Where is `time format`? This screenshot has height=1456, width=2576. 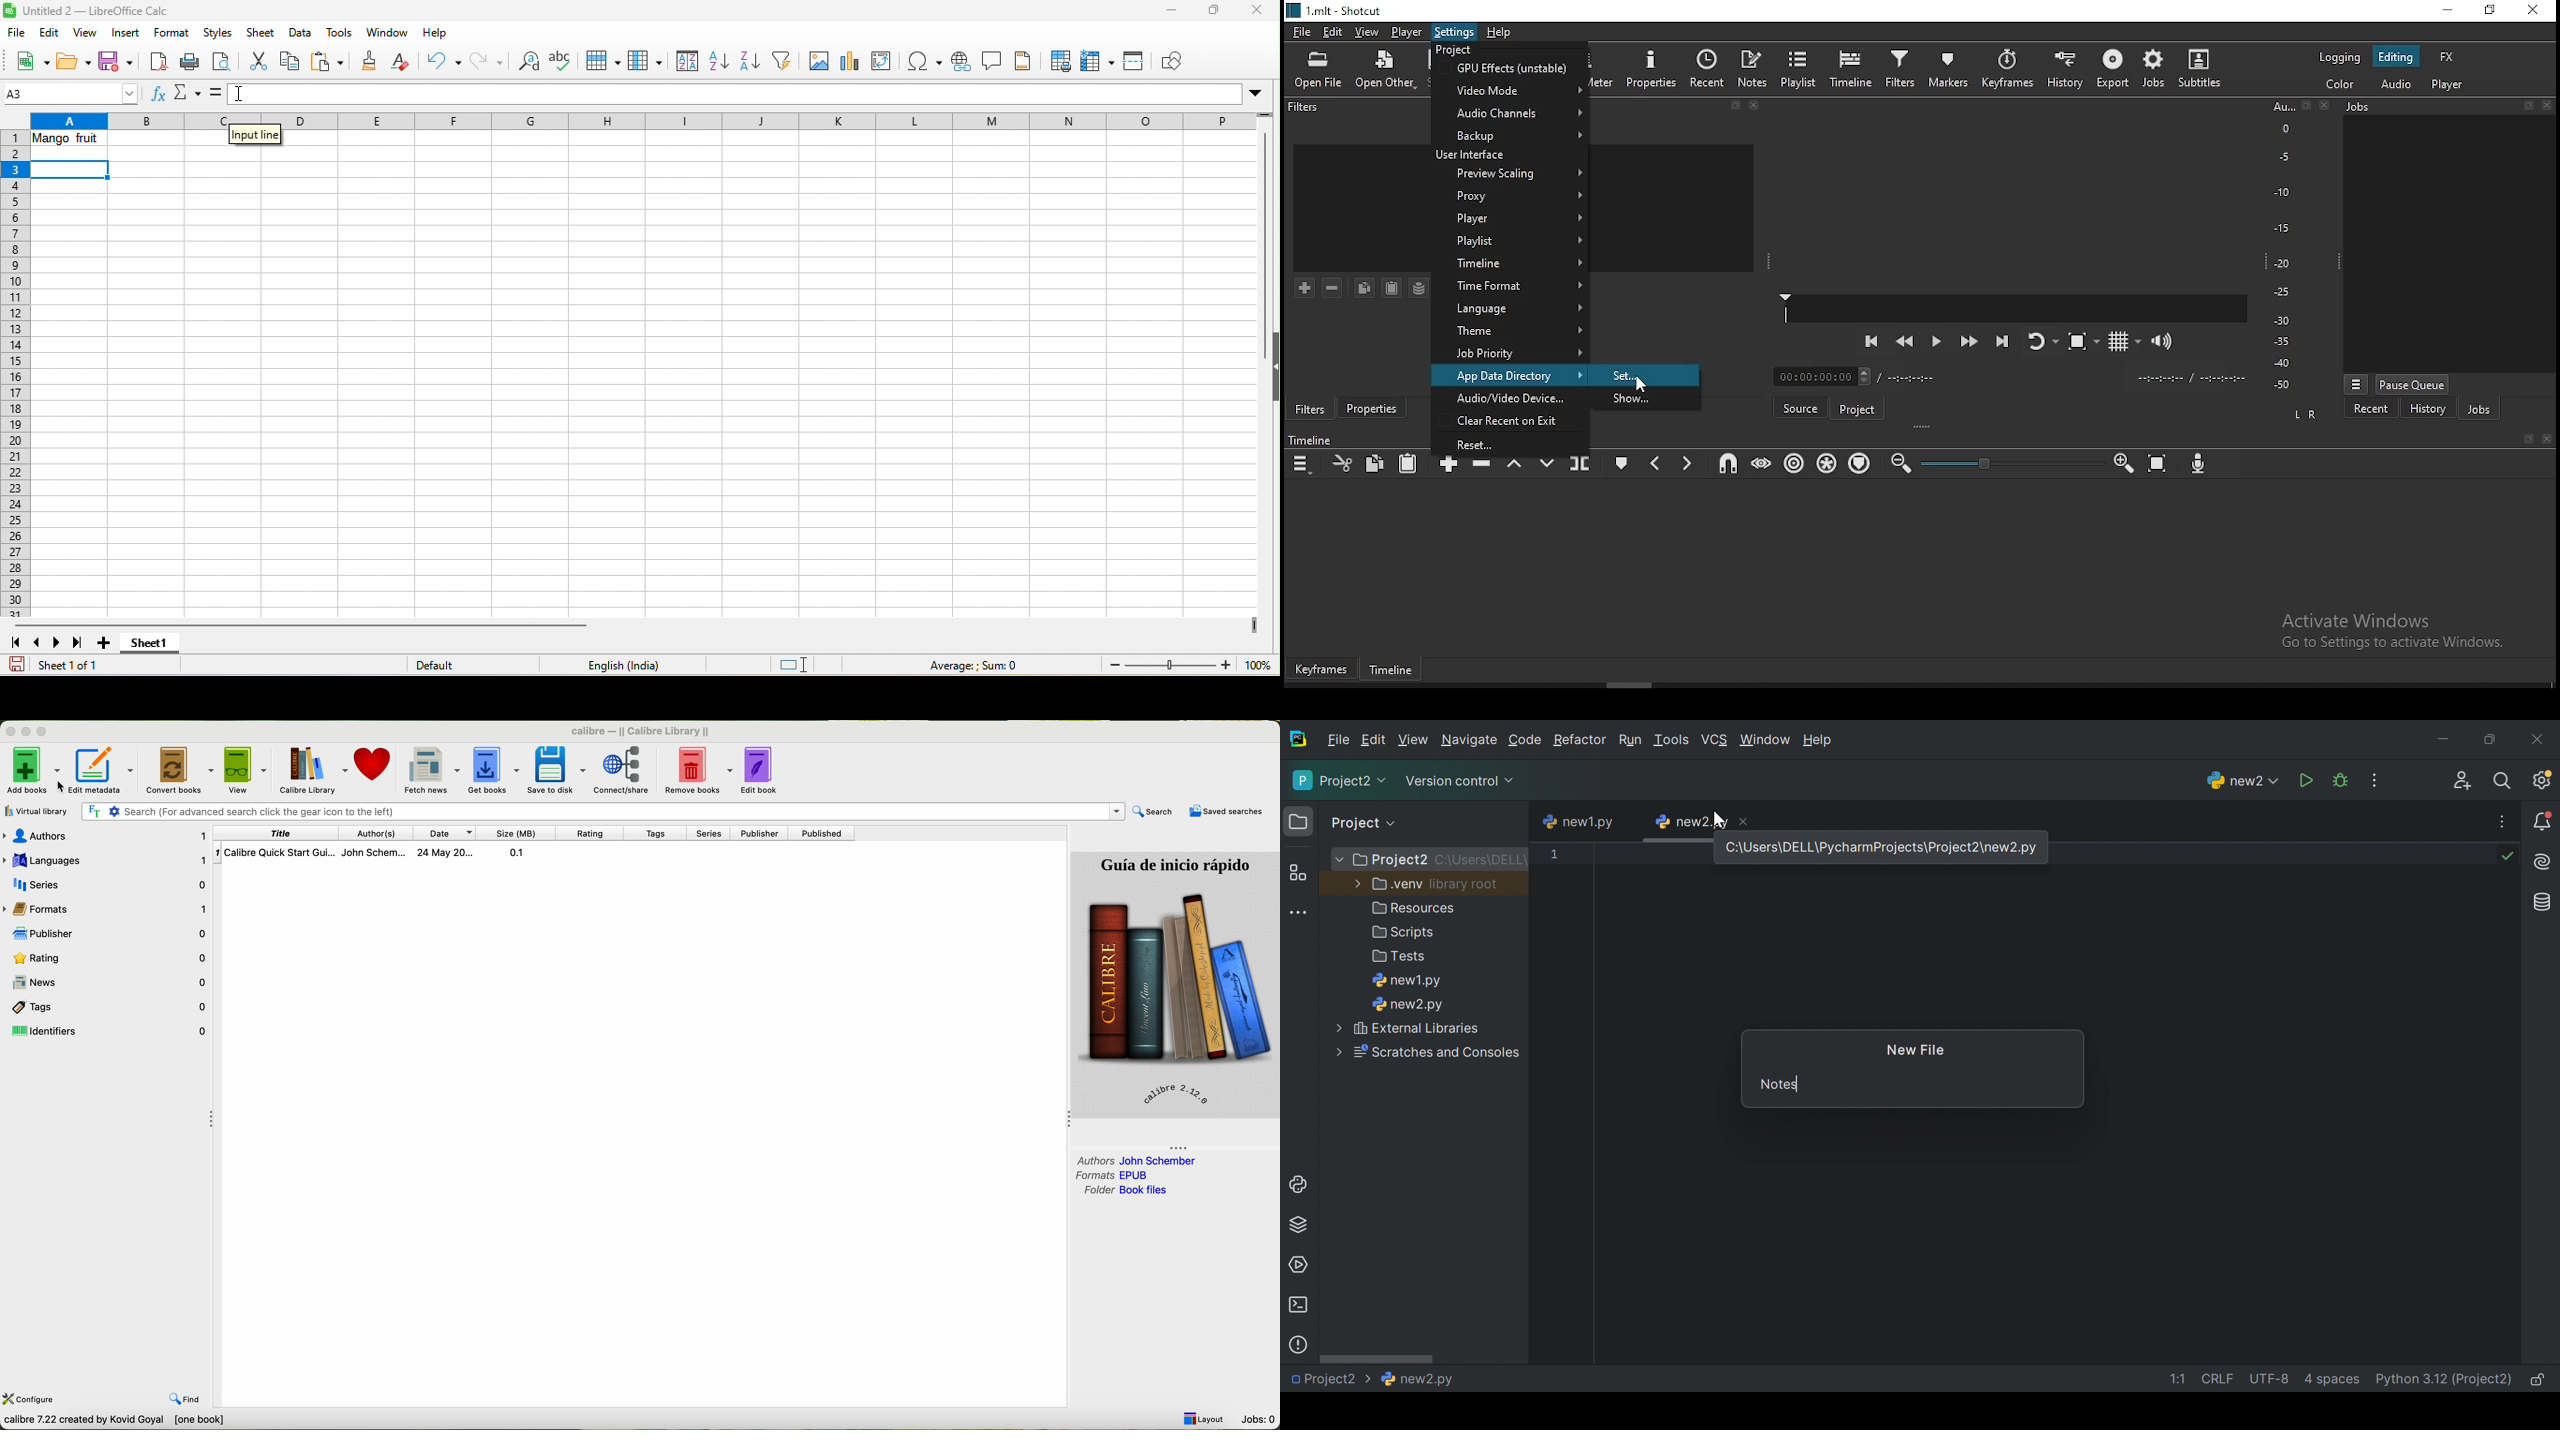
time format is located at coordinates (1511, 287).